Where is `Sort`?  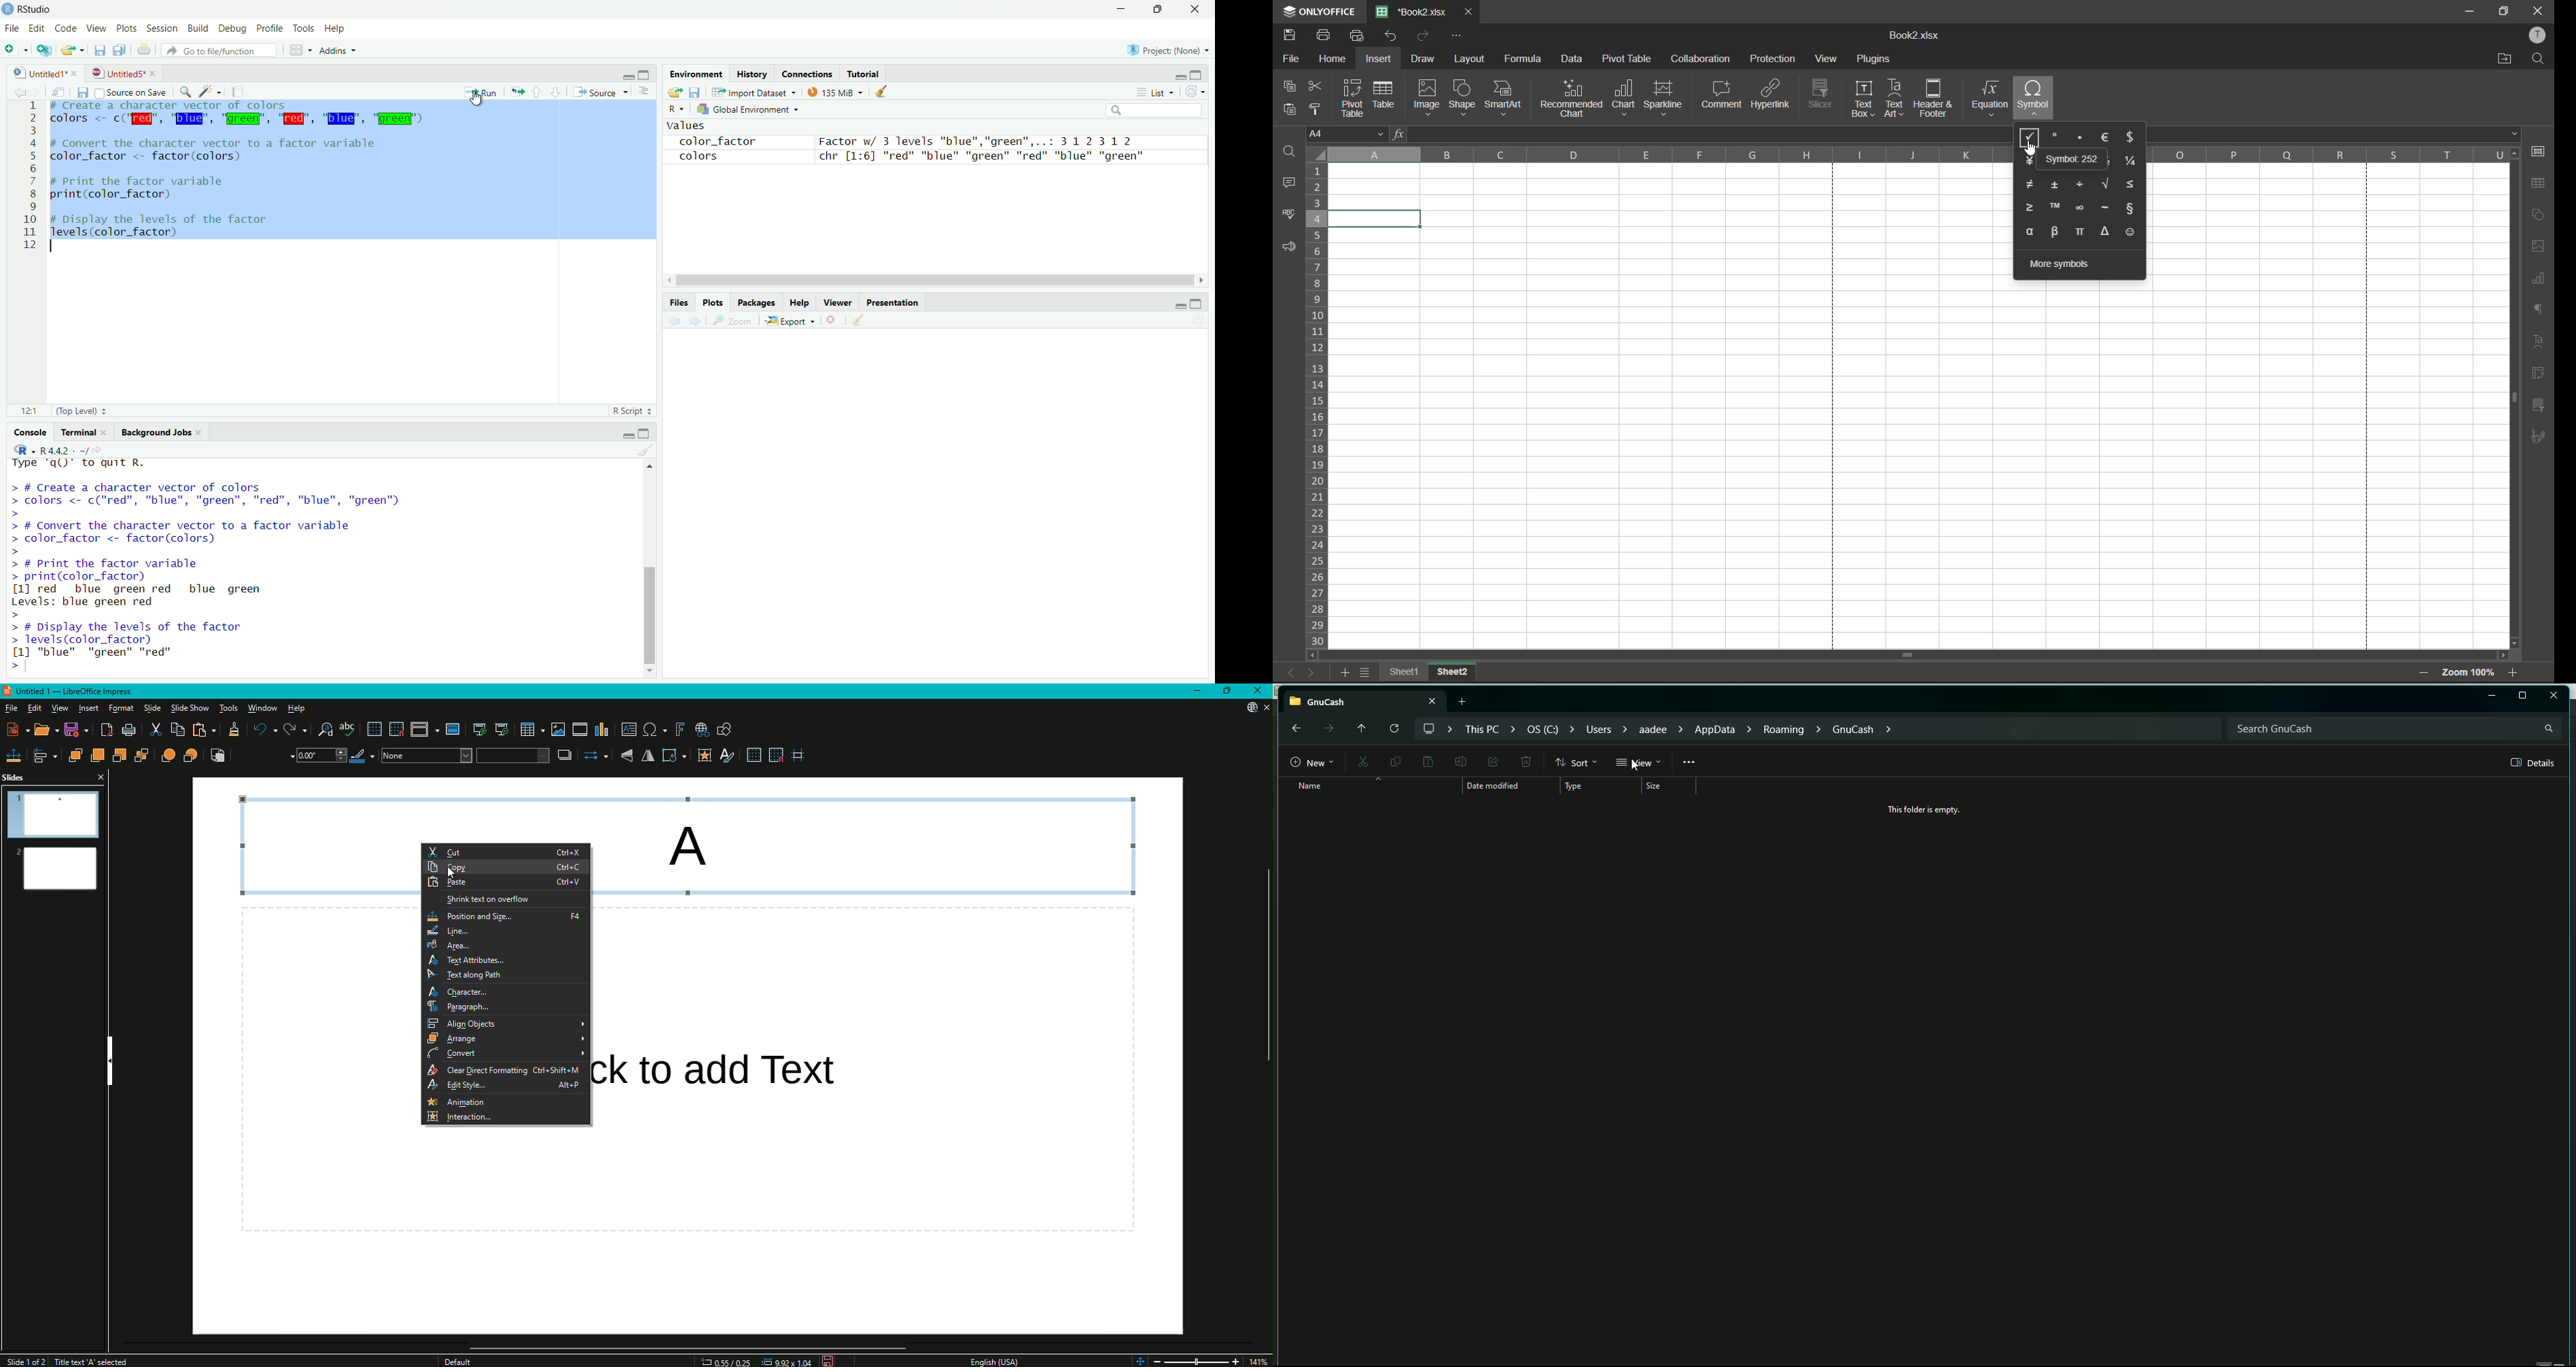 Sort is located at coordinates (1577, 762).